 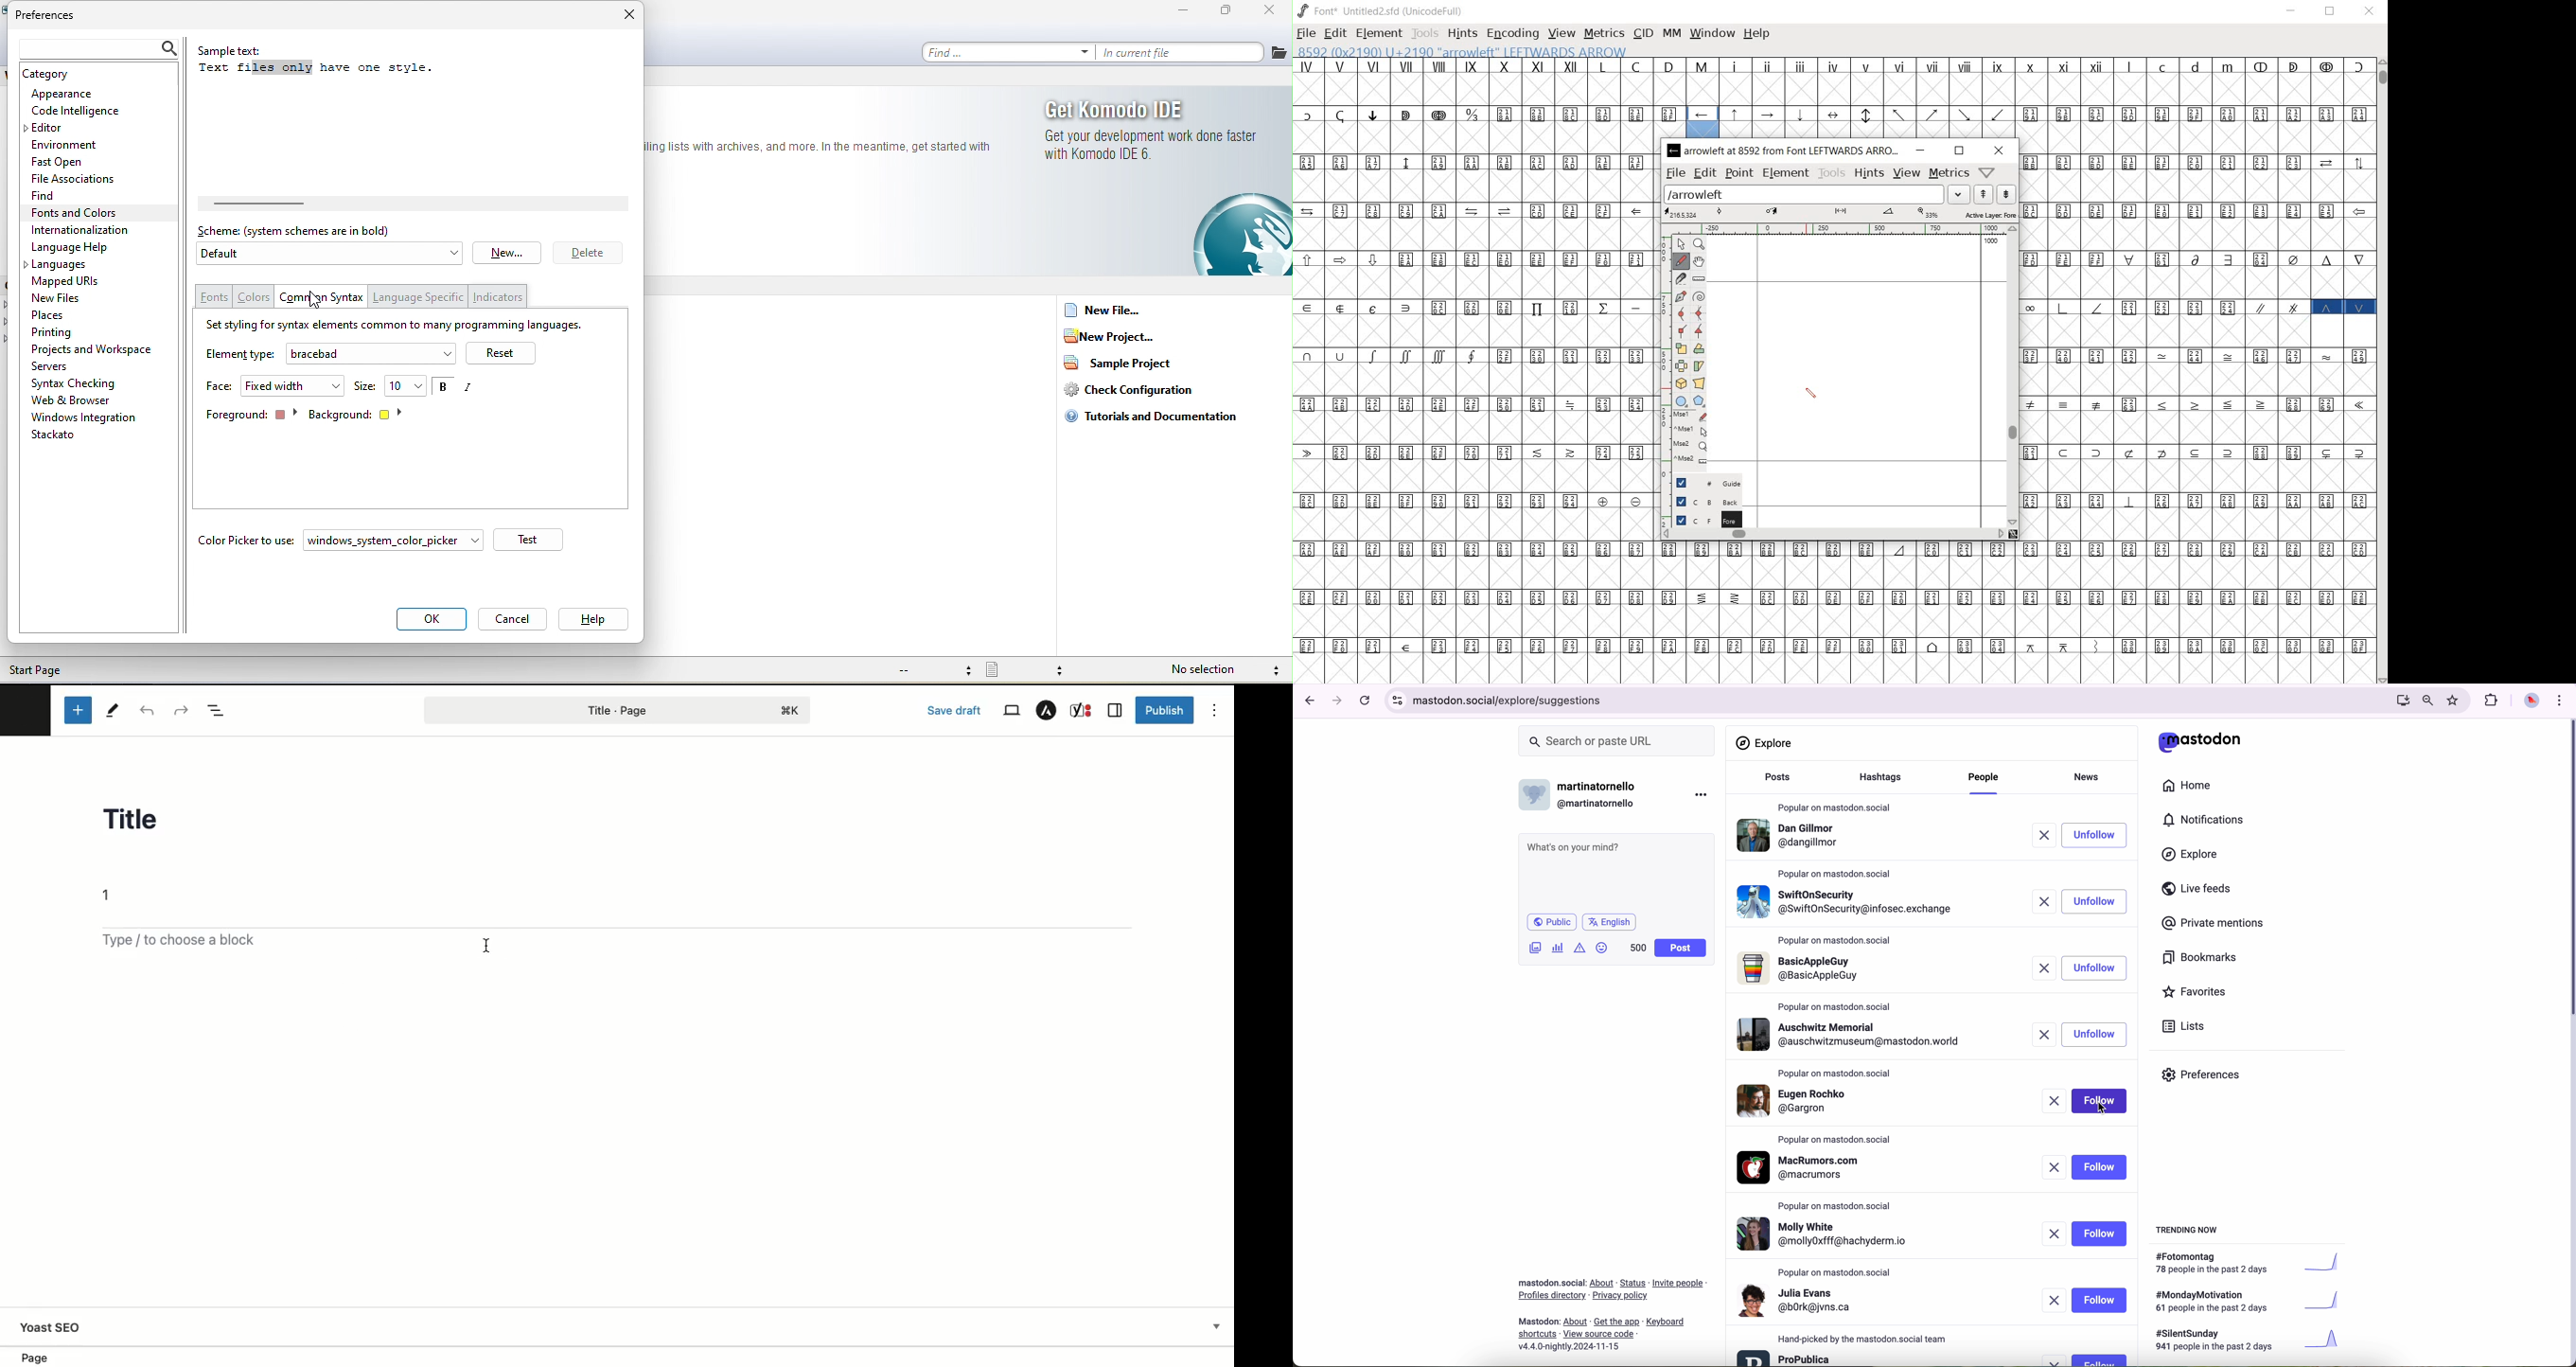 I want to click on private mentions, so click(x=2214, y=924).